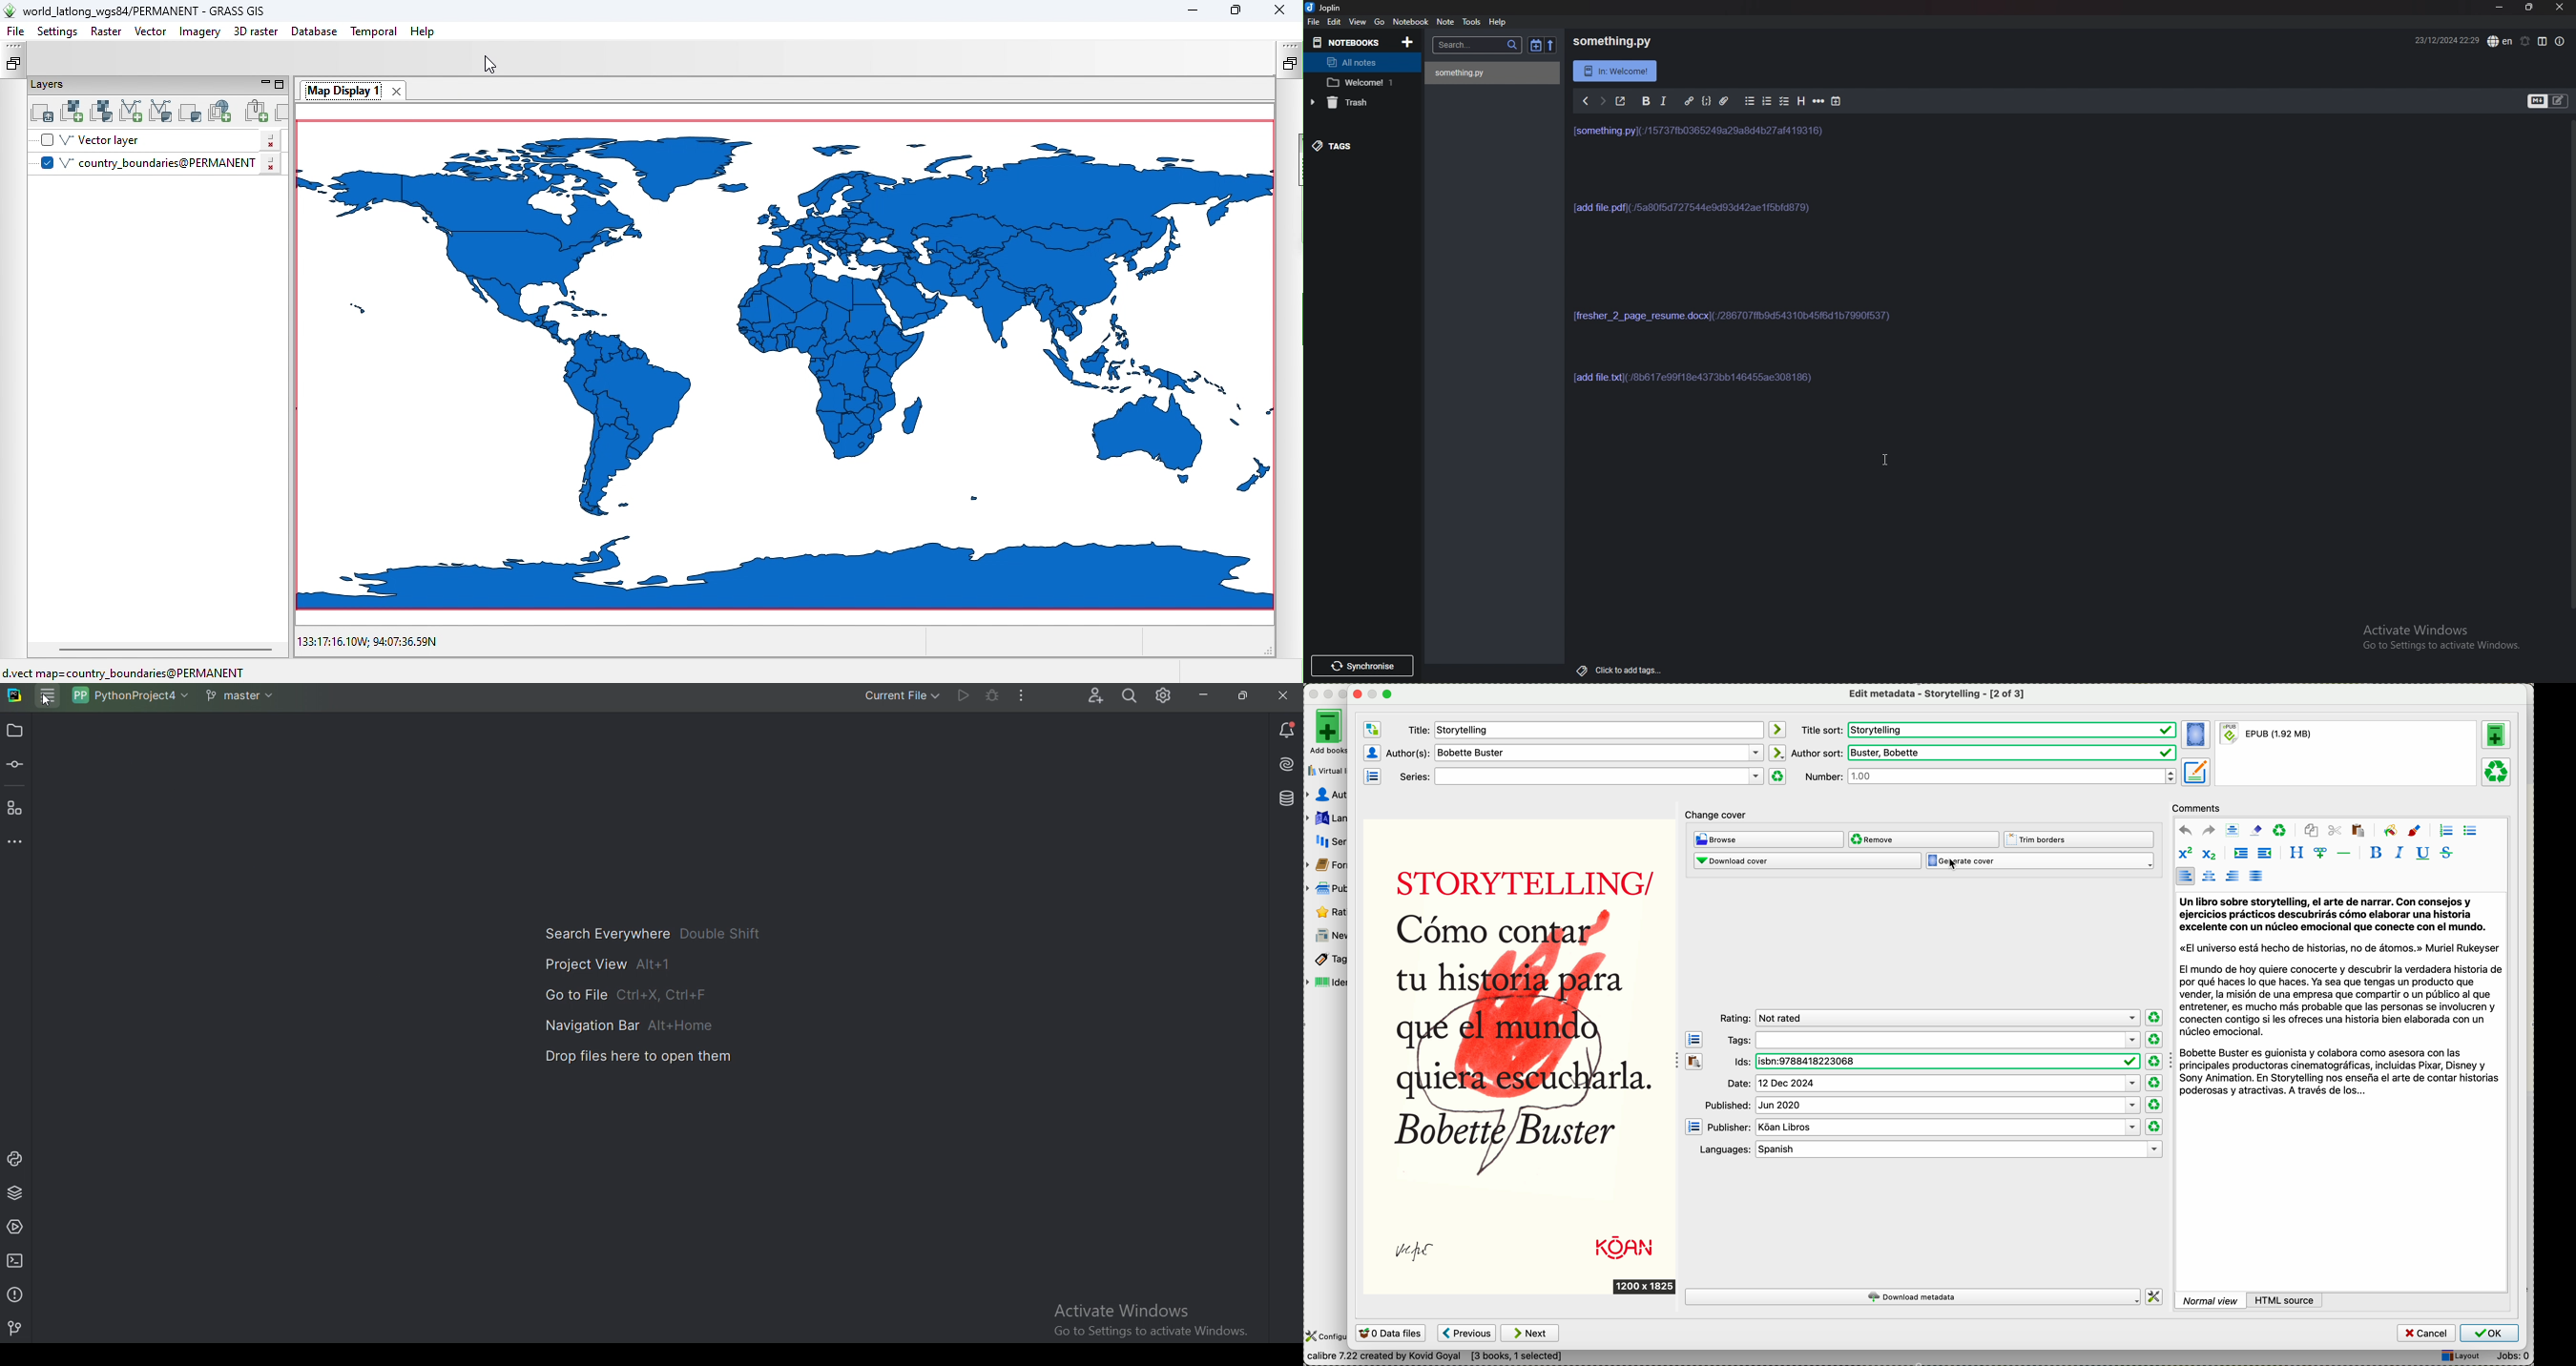 The image size is (2576, 1372). I want to click on note, so click(1760, 296).